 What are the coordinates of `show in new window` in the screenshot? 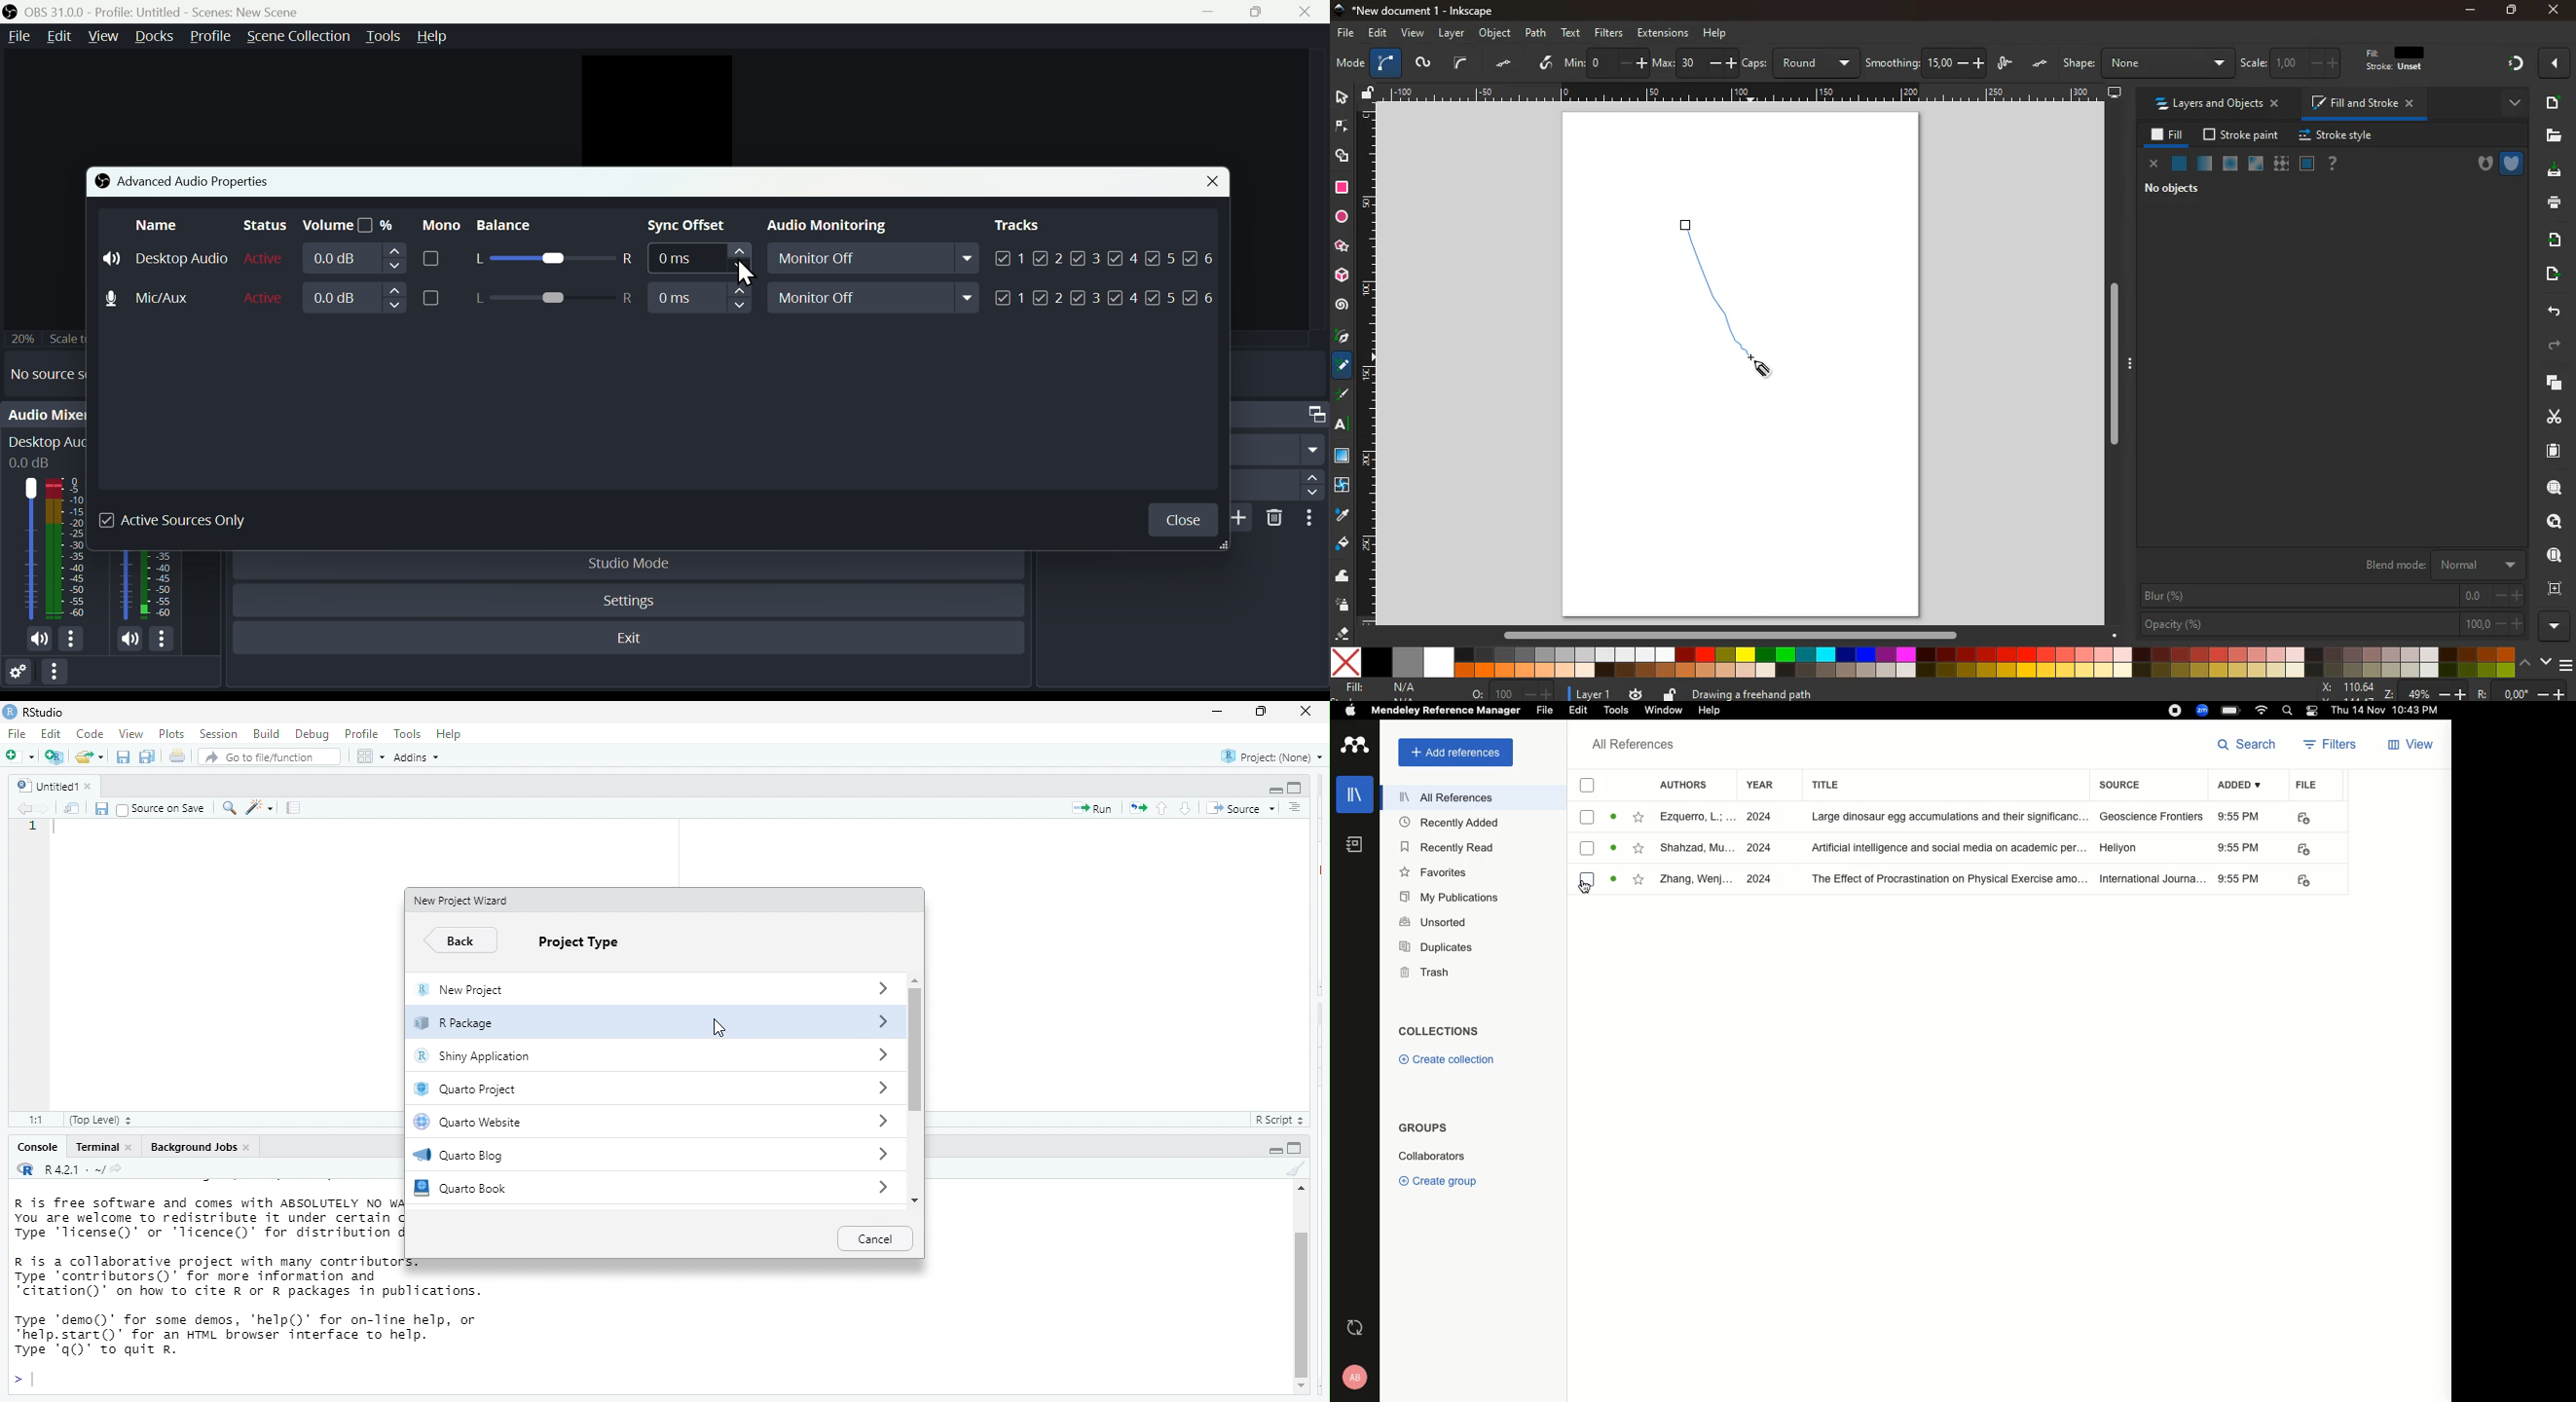 It's located at (70, 809).